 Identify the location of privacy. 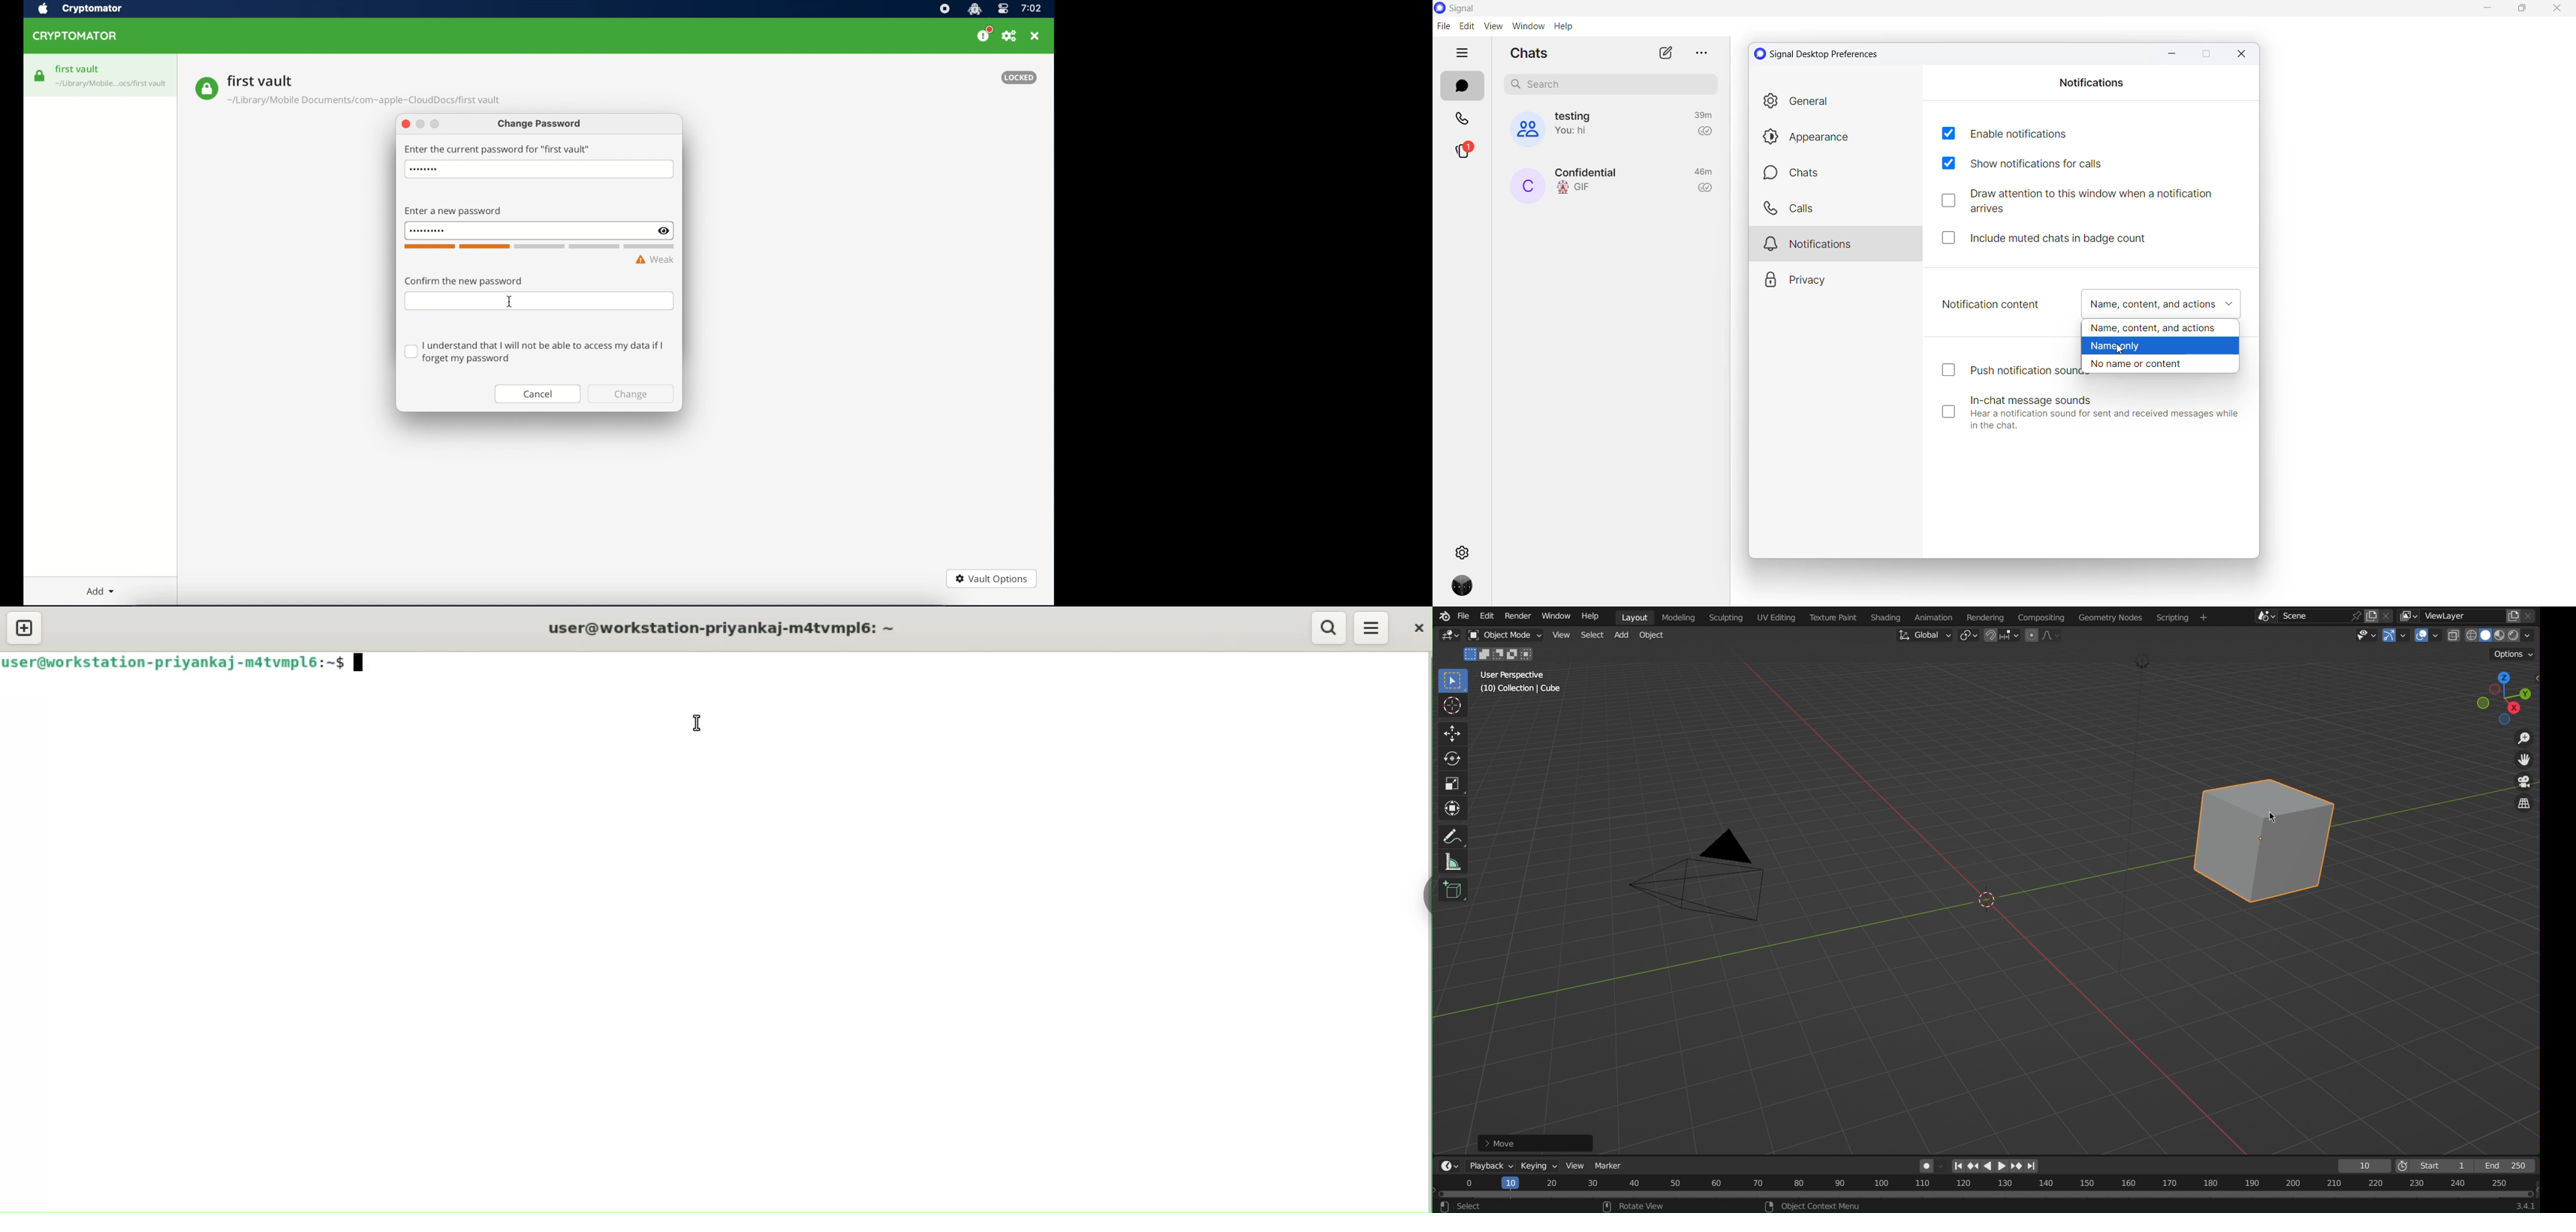
(1834, 276).